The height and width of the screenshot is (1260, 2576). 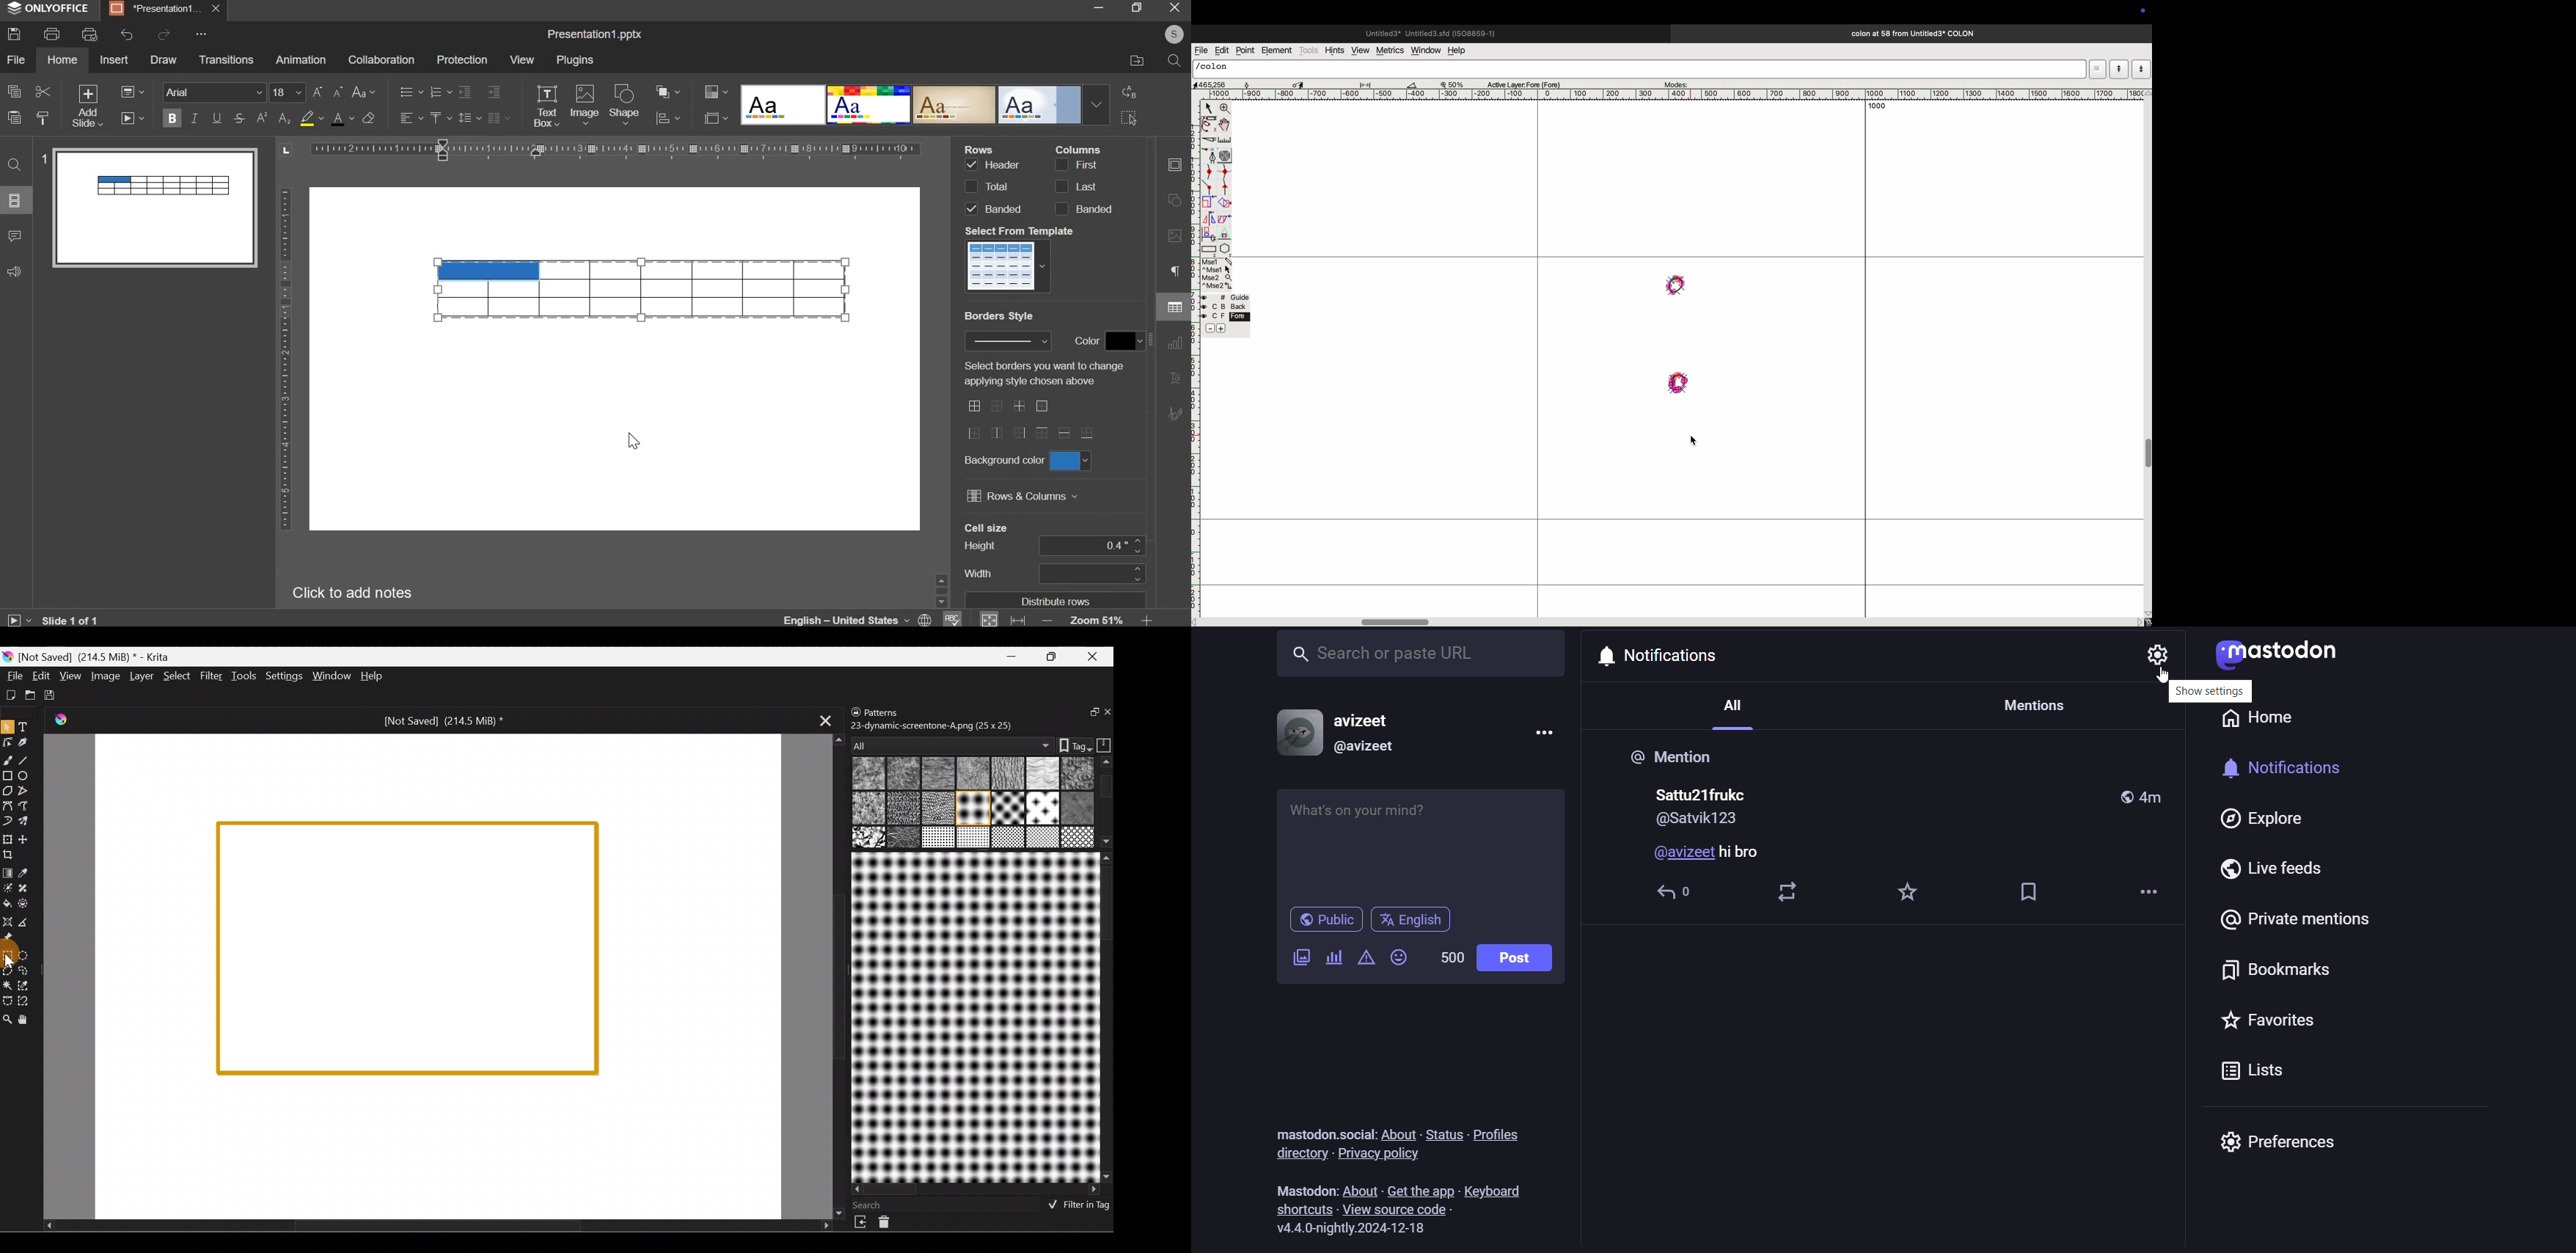 What do you see at coordinates (439, 117) in the screenshot?
I see `vertical alignment` at bounding box center [439, 117].